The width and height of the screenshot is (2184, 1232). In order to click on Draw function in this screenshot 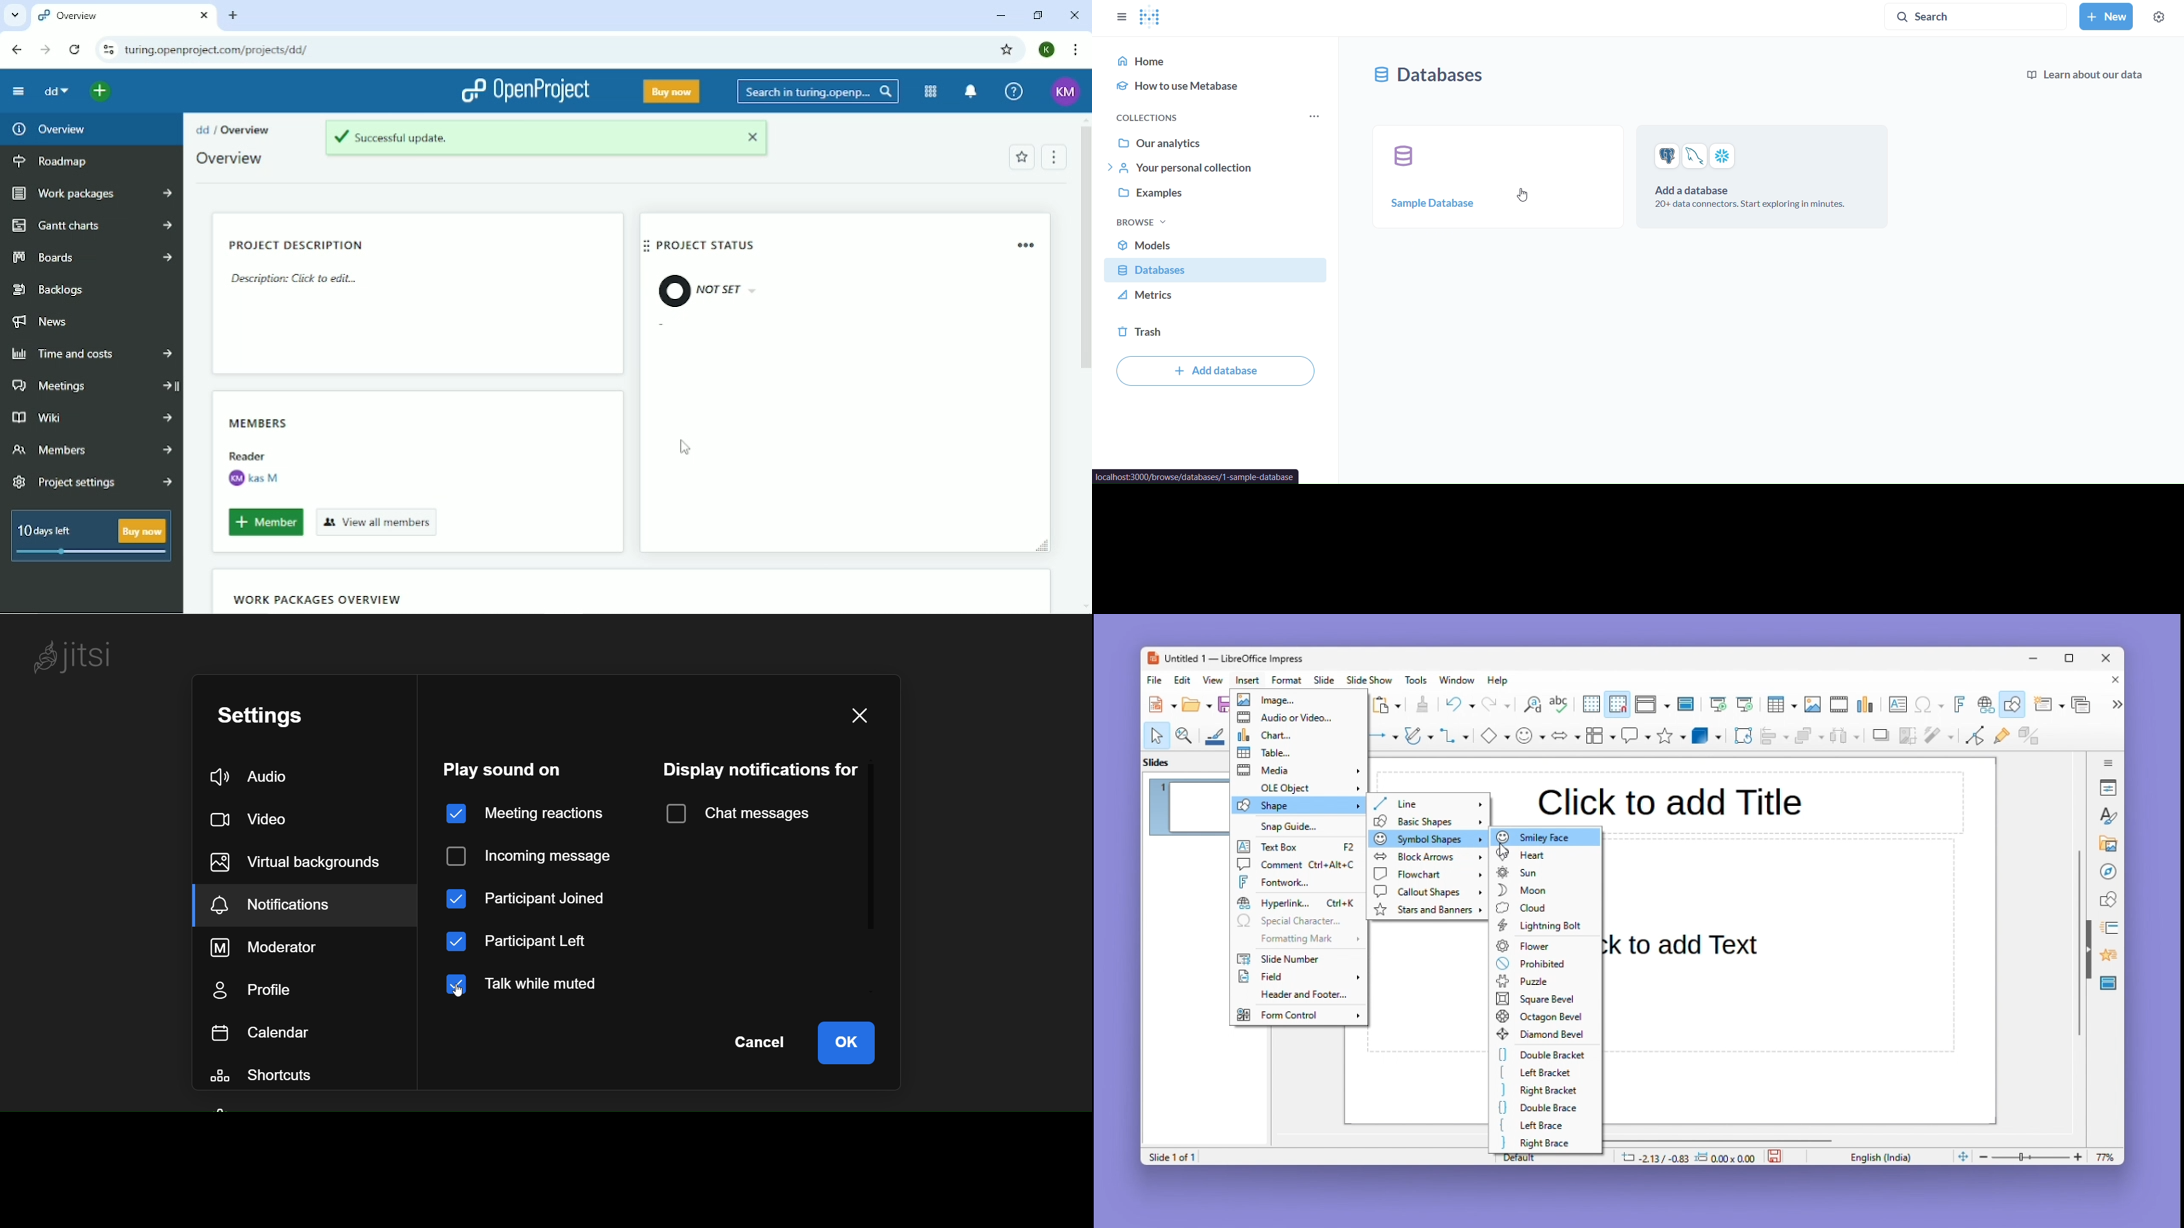, I will do `click(2015, 704)`.